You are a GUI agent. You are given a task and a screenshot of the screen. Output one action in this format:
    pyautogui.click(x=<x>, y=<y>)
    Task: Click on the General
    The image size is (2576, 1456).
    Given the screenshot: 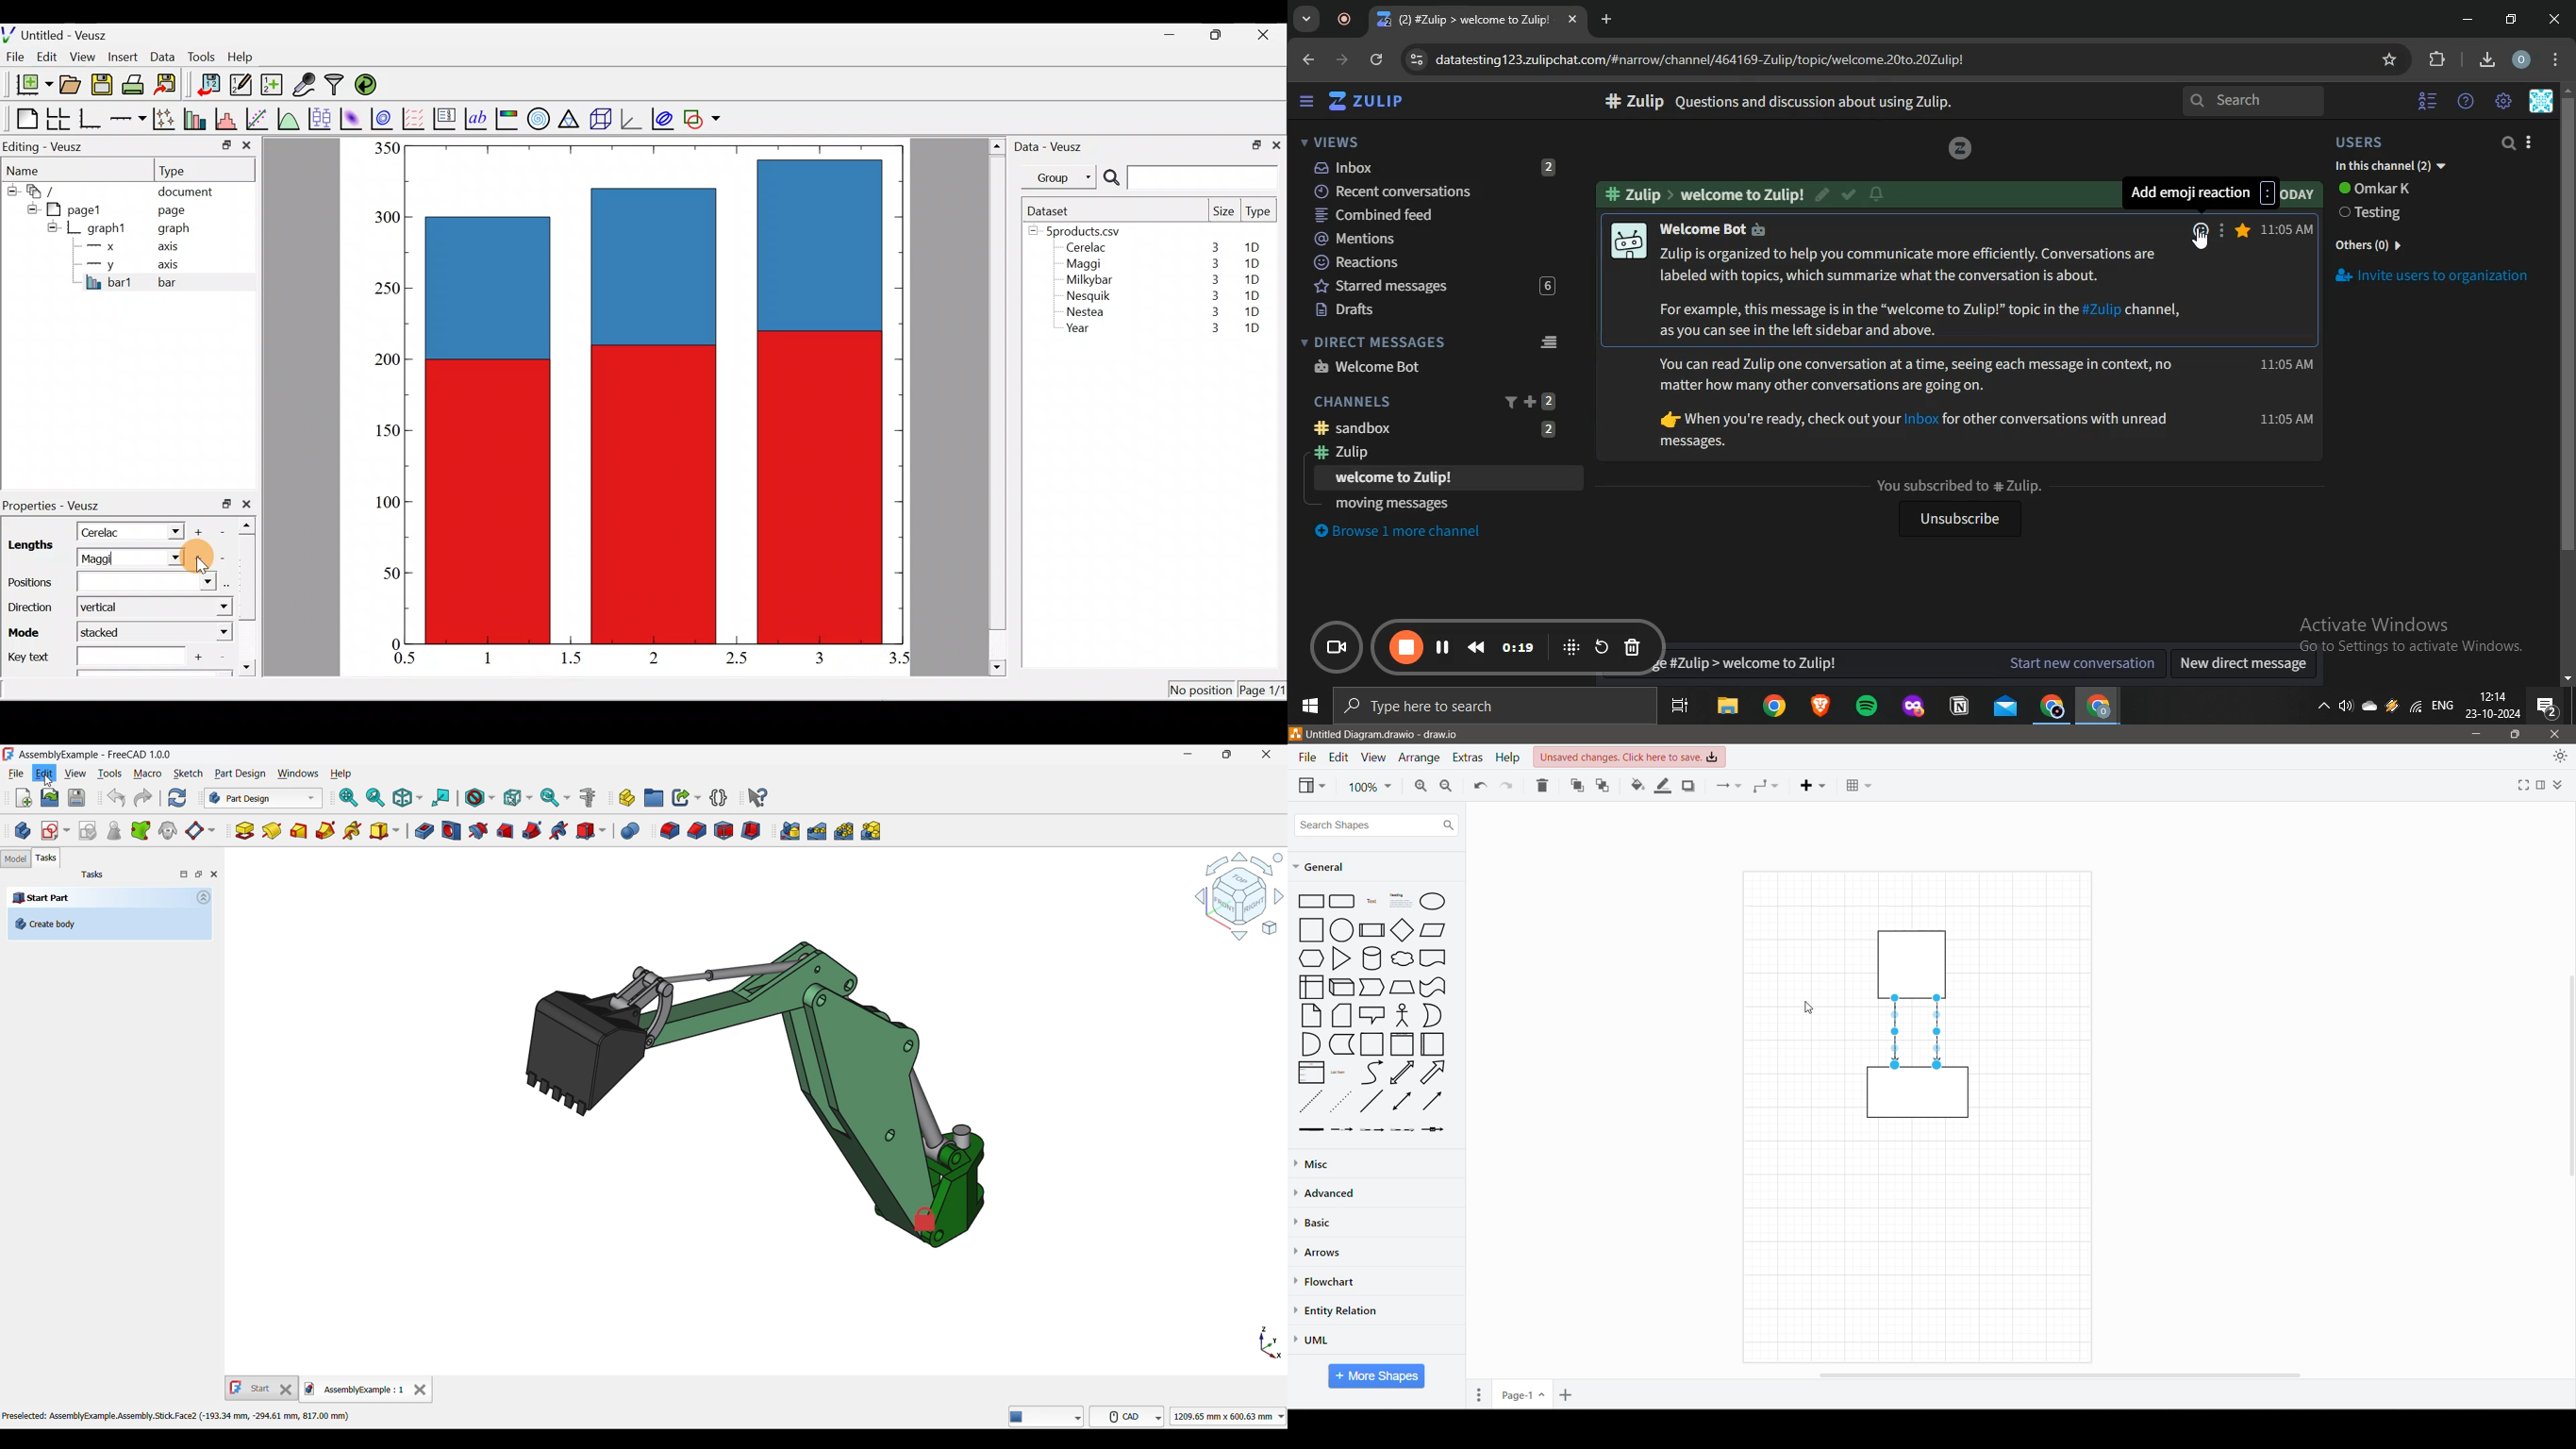 What is the action you would take?
    pyautogui.click(x=1324, y=867)
    